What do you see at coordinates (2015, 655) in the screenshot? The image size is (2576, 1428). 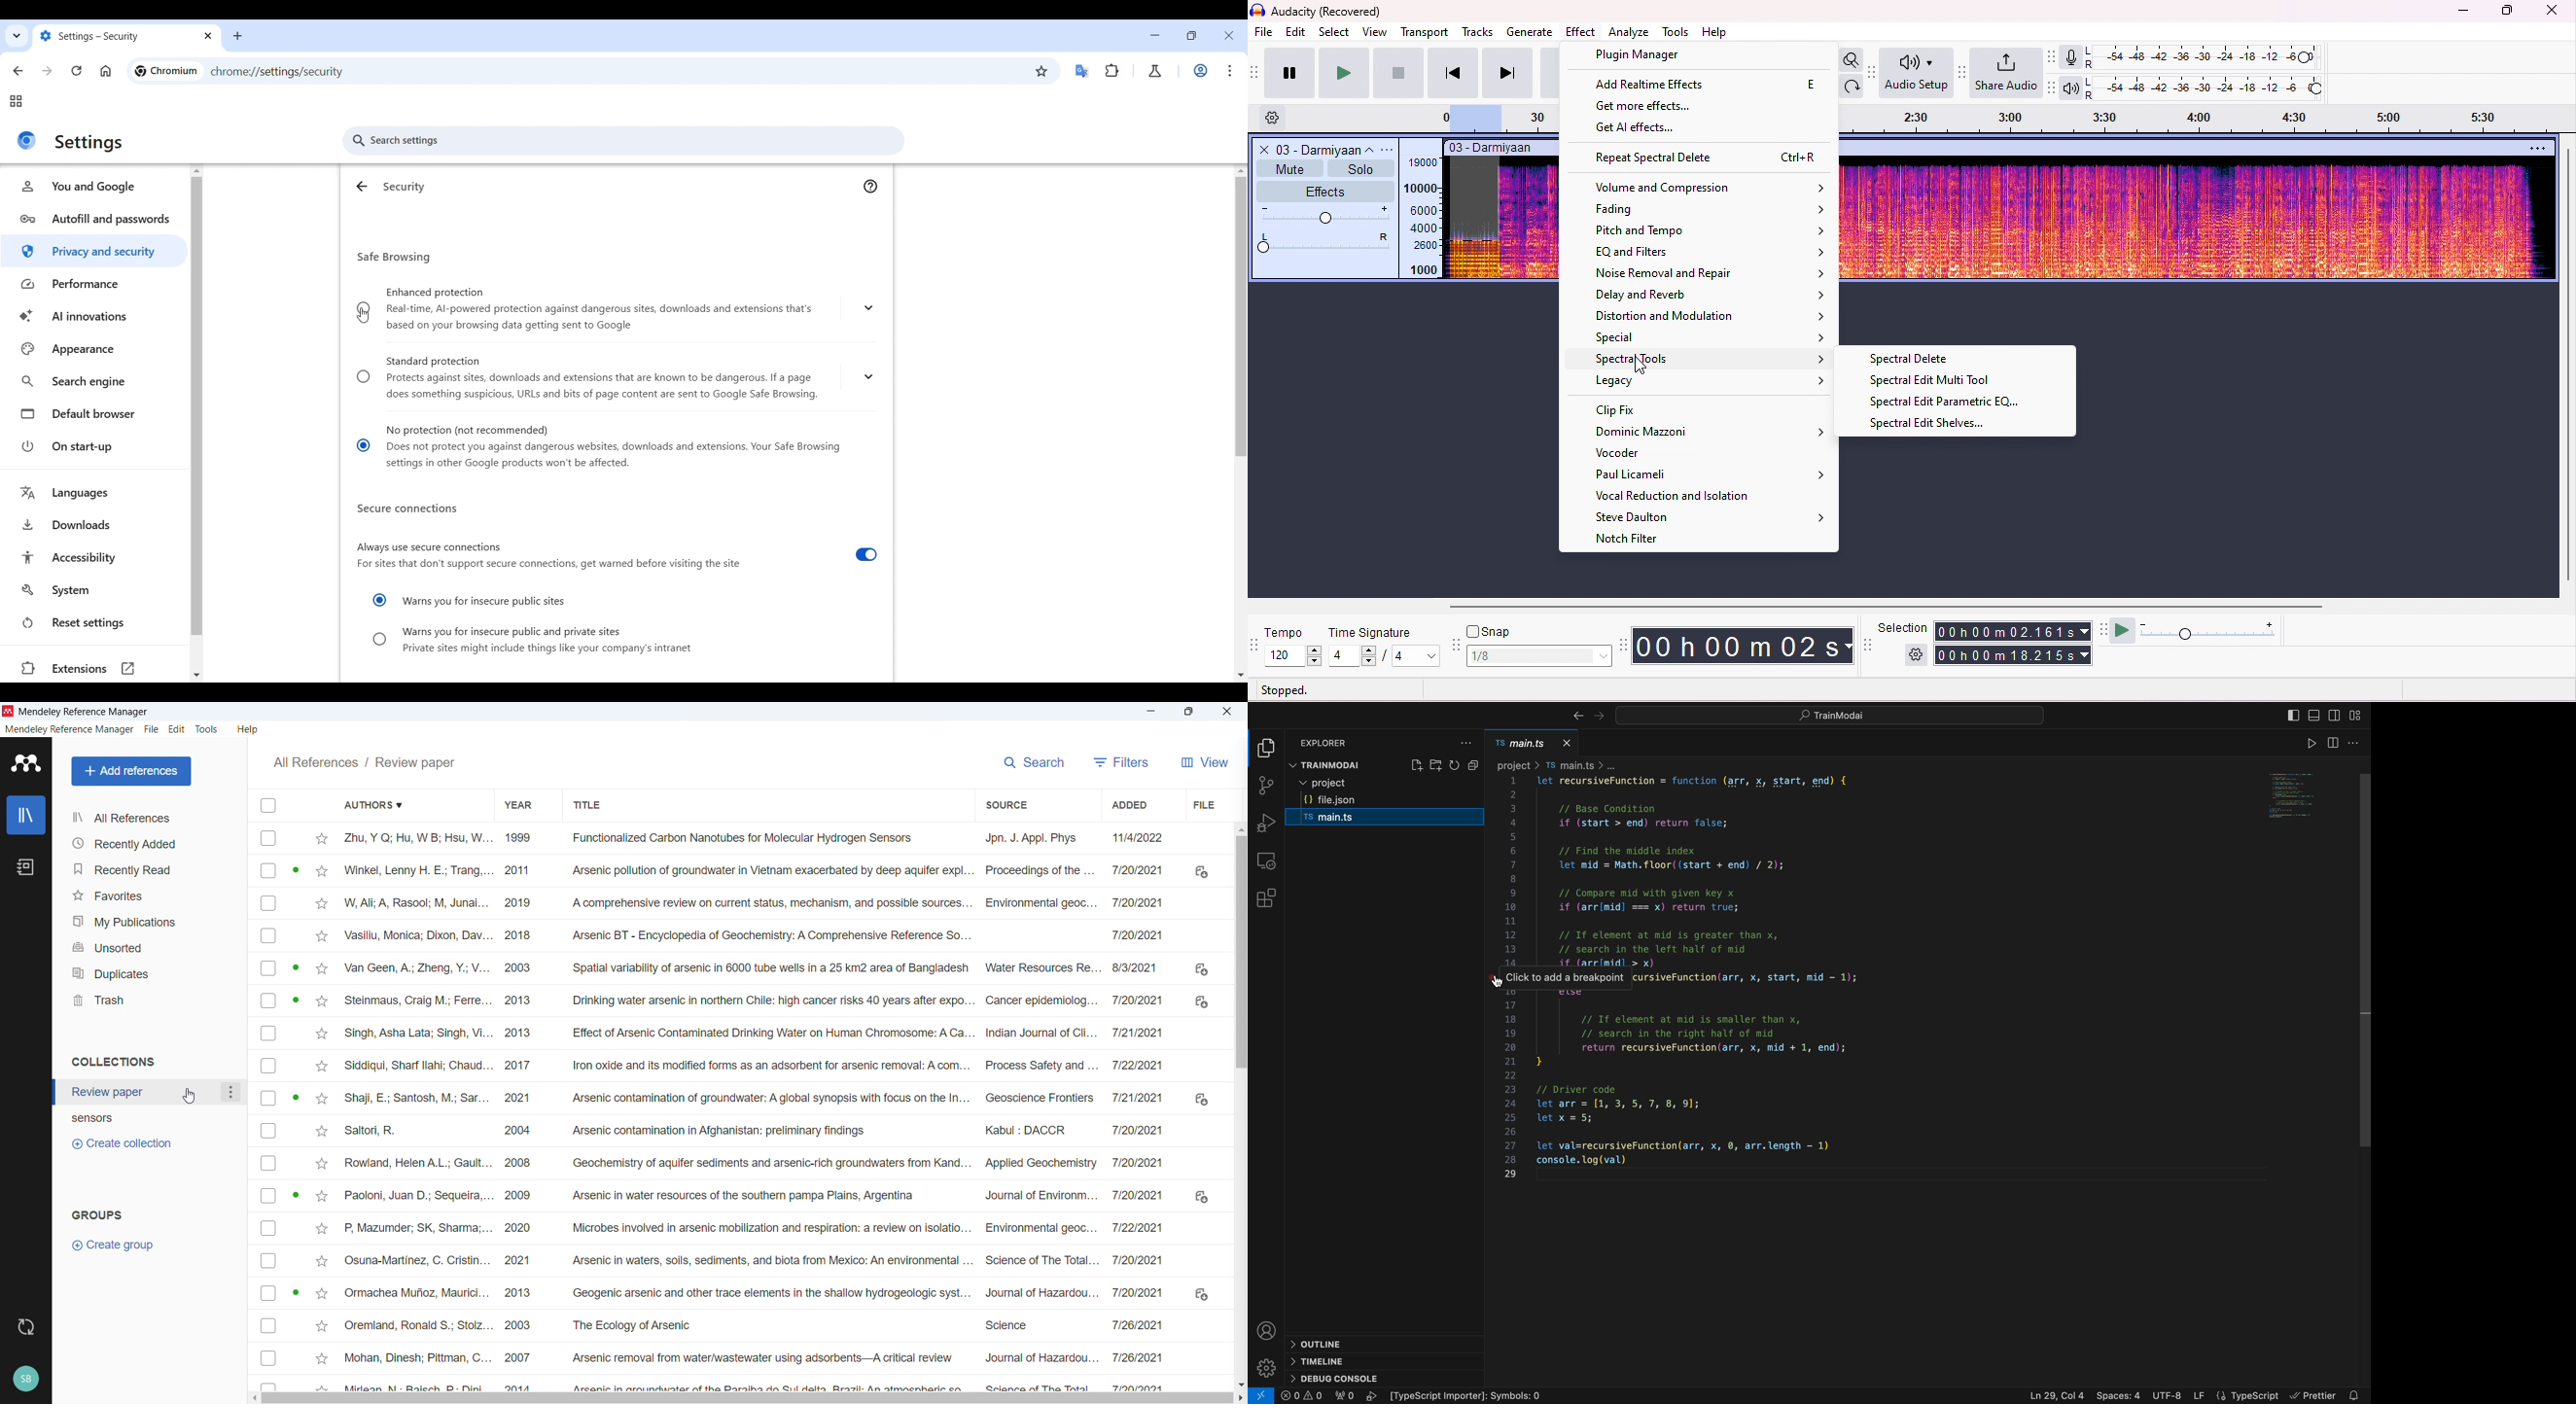 I see `total time` at bounding box center [2015, 655].